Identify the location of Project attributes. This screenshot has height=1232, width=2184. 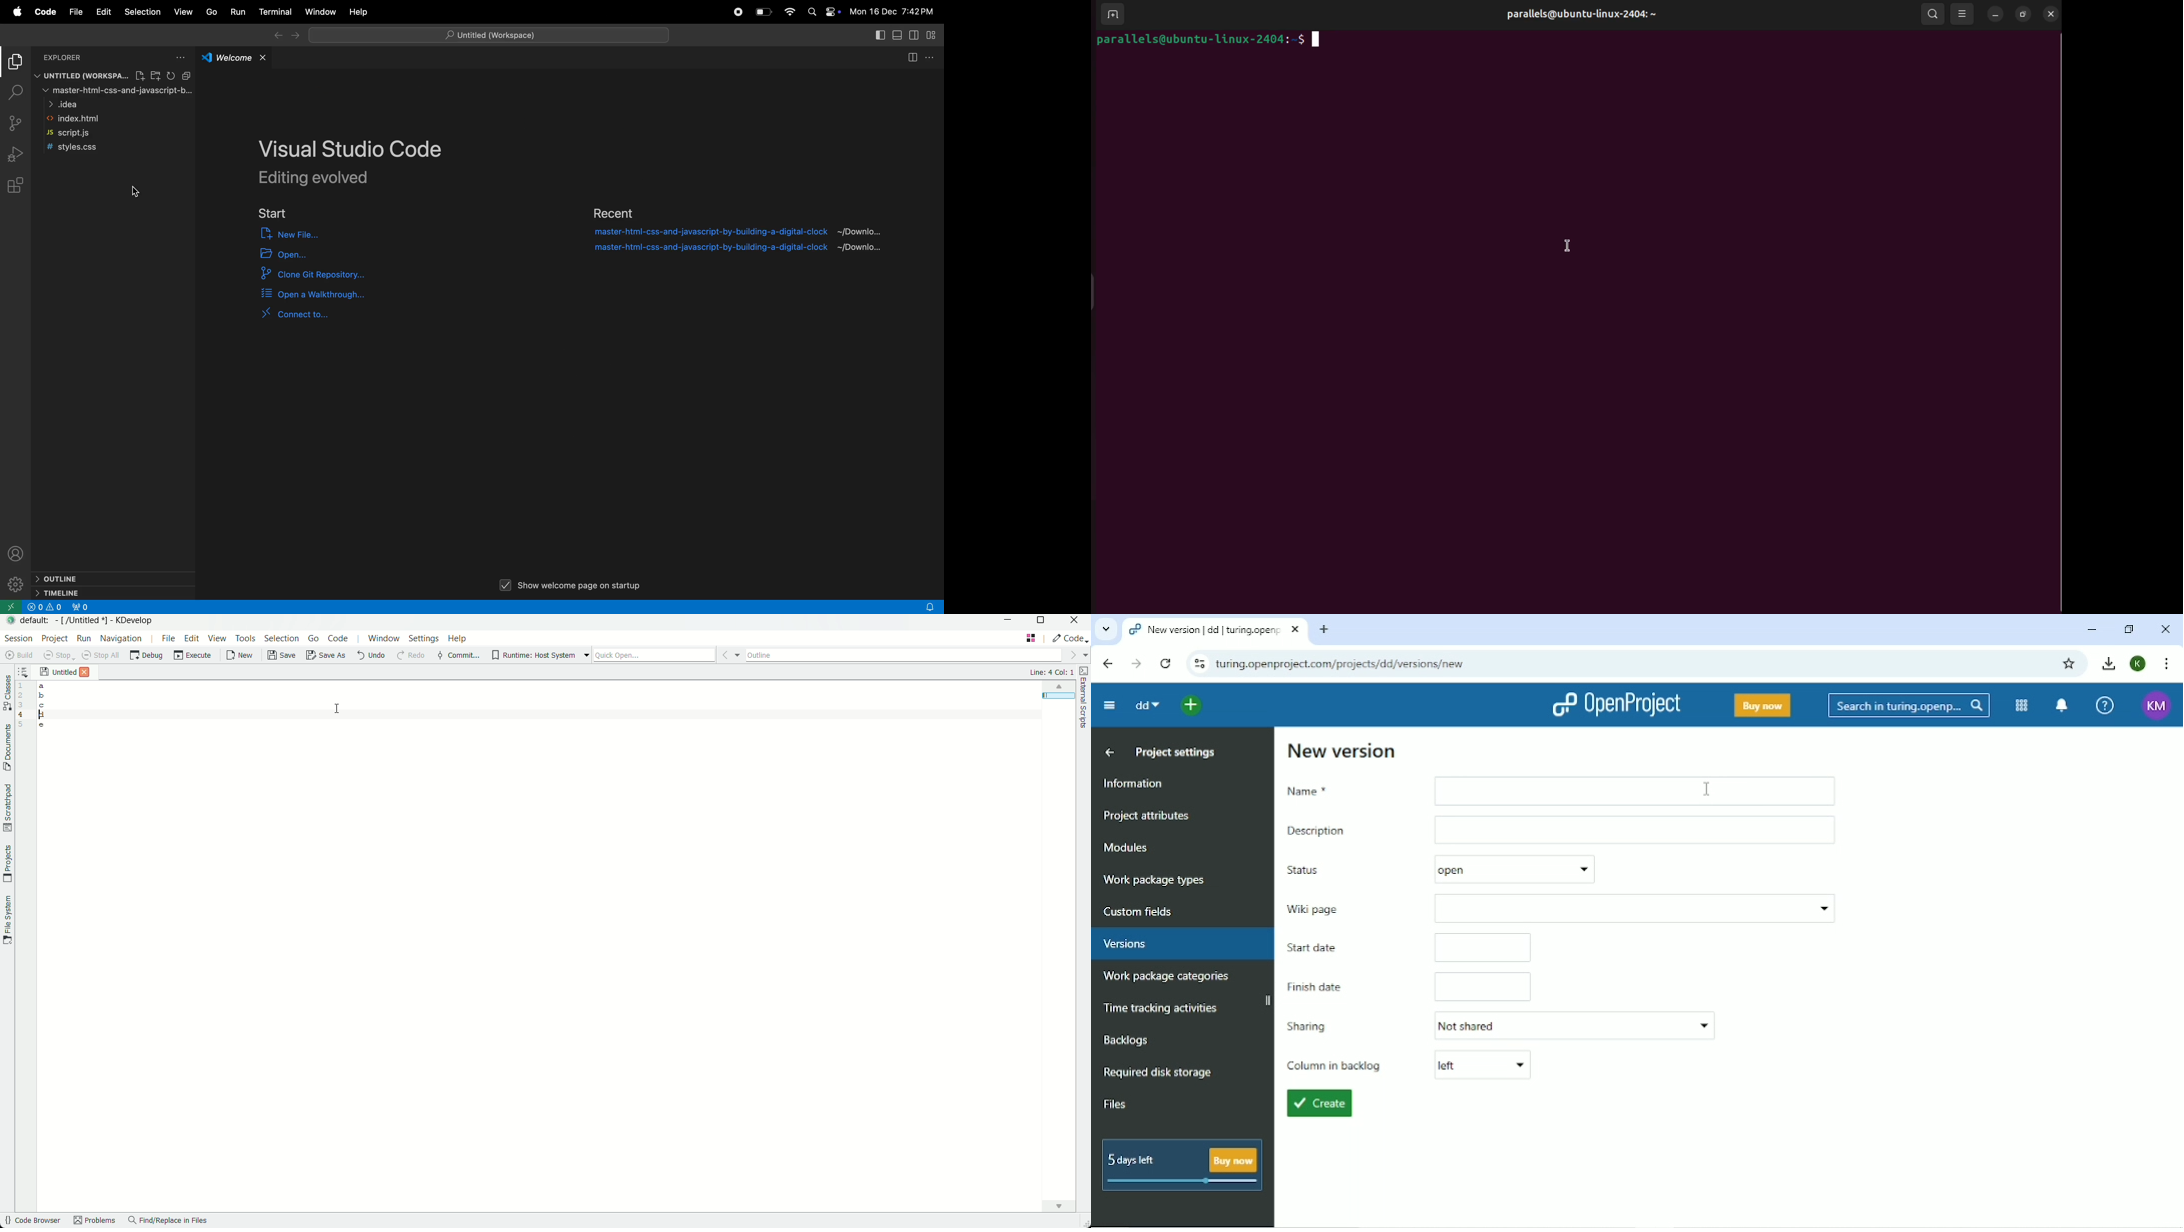
(1146, 817).